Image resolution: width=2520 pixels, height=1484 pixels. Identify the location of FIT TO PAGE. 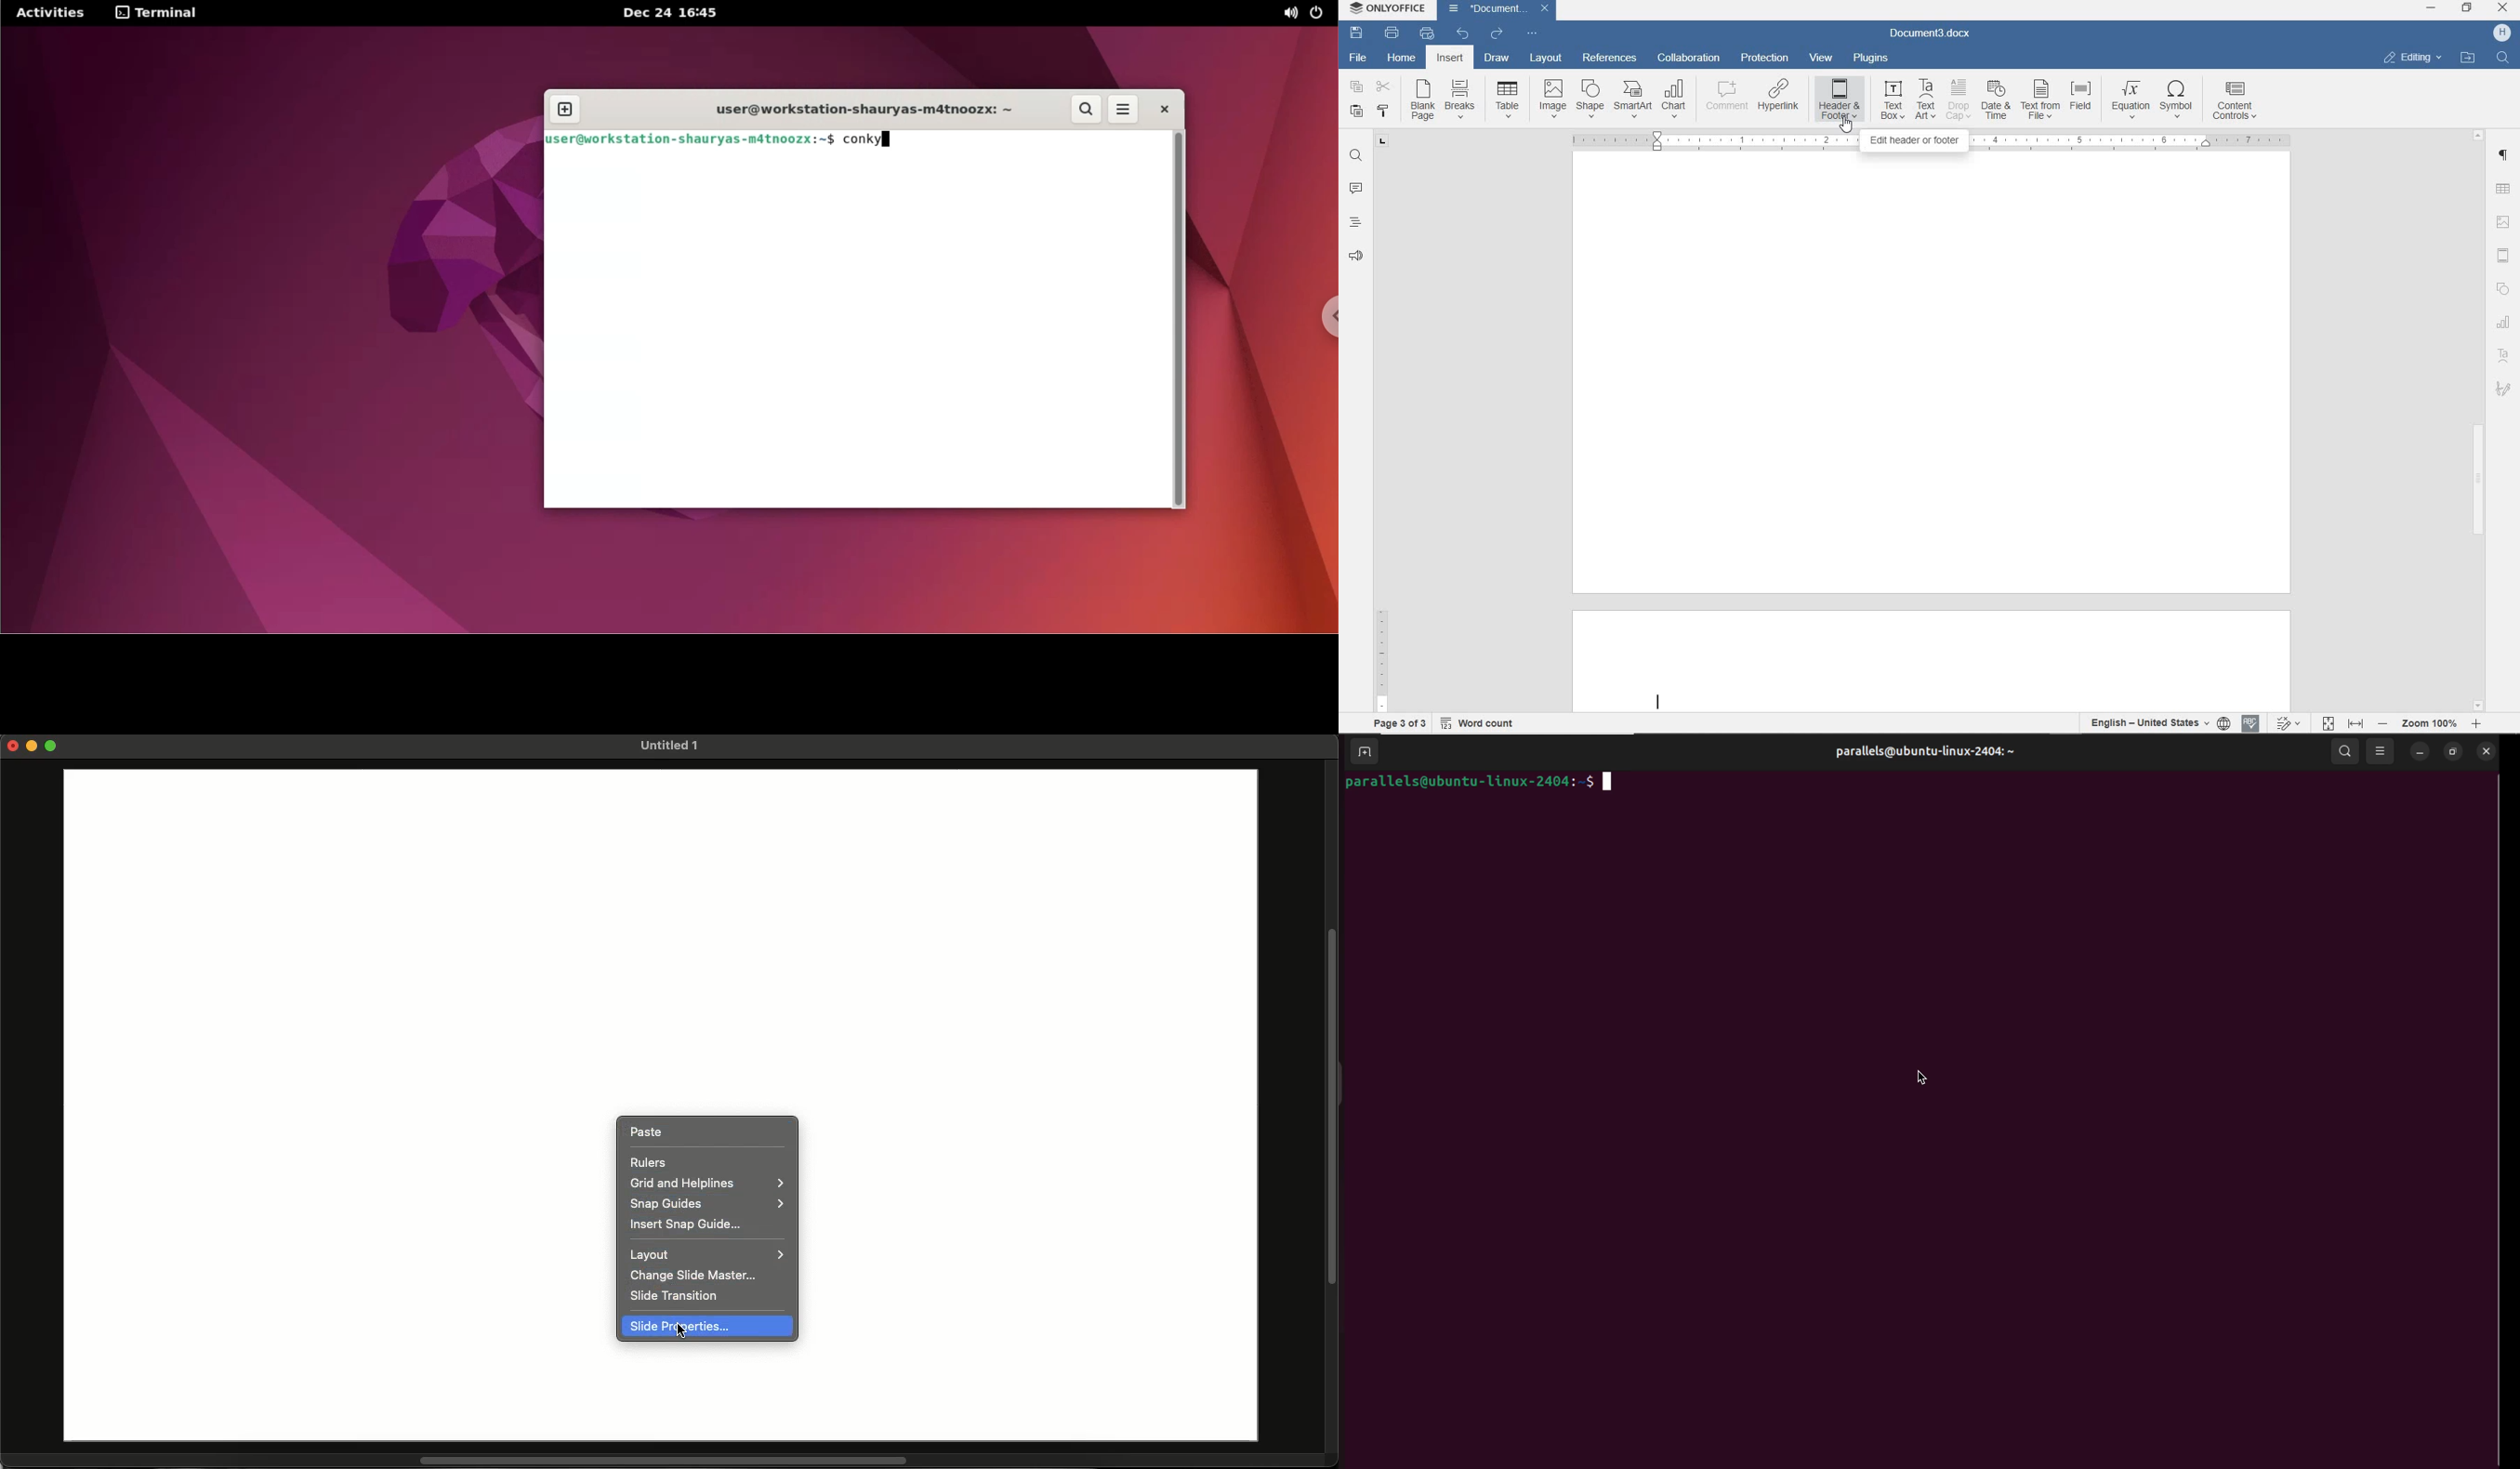
(2328, 723).